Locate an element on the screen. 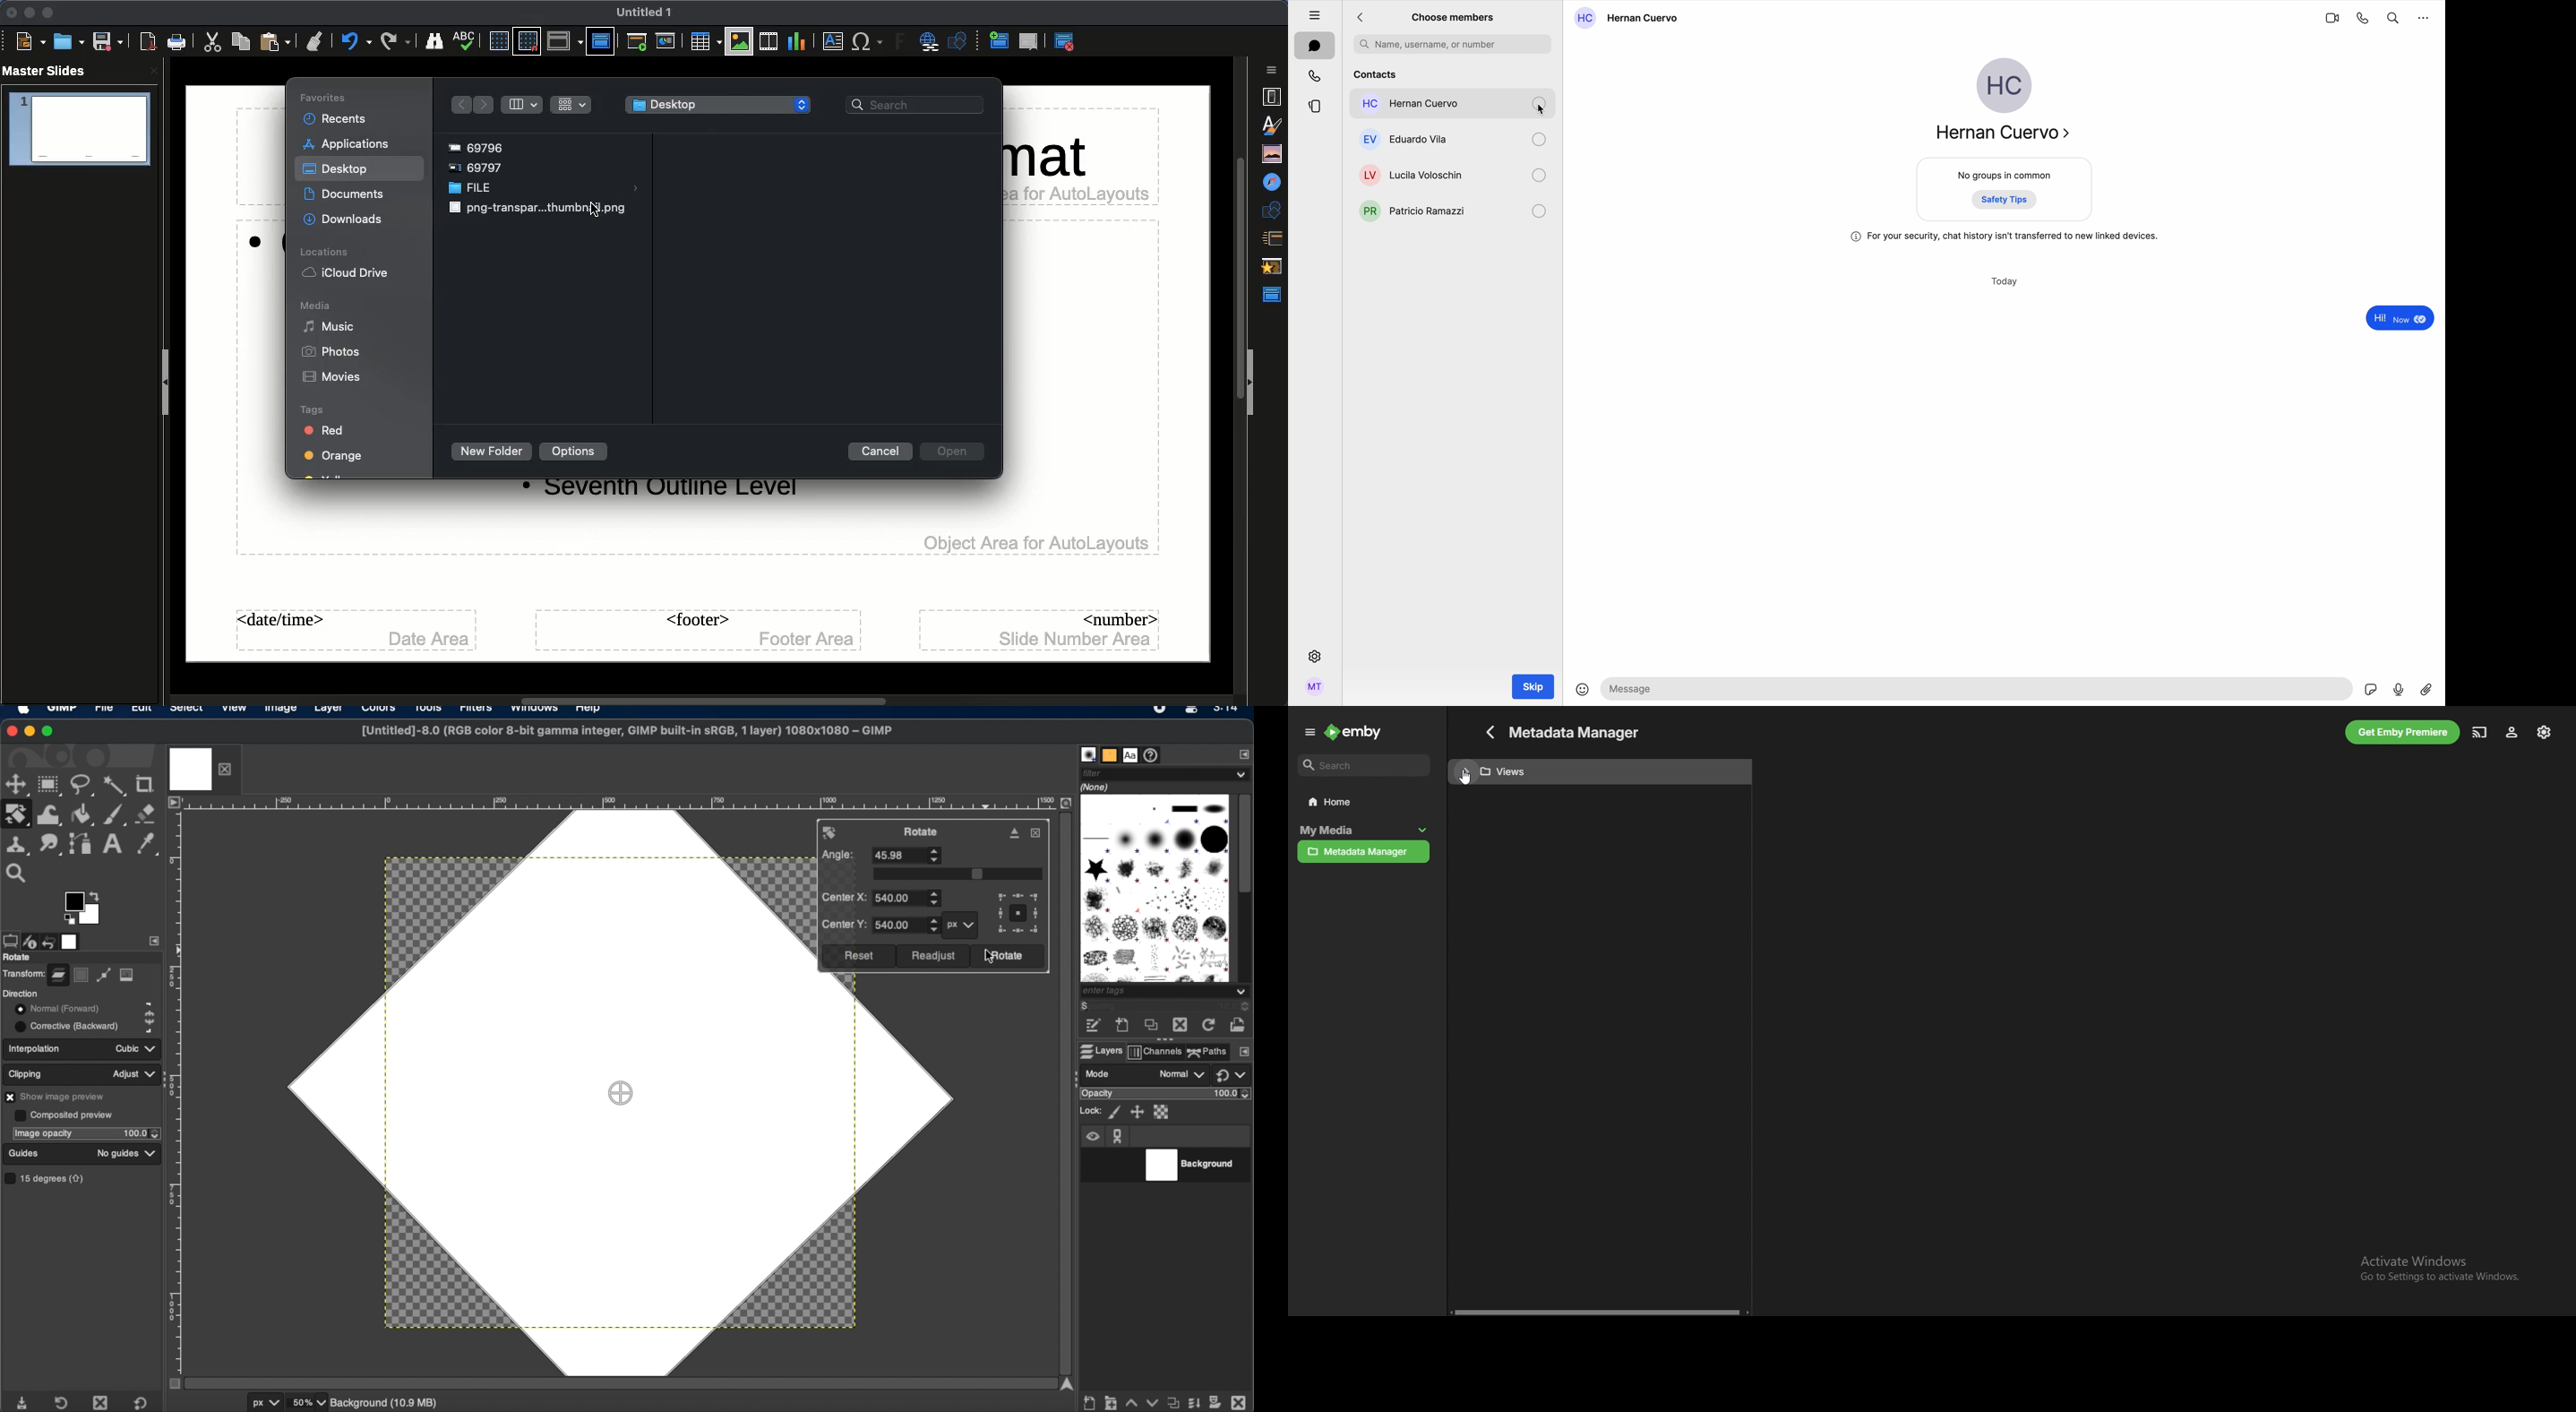  corrective backward toggle is located at coordinates (68, 1026).